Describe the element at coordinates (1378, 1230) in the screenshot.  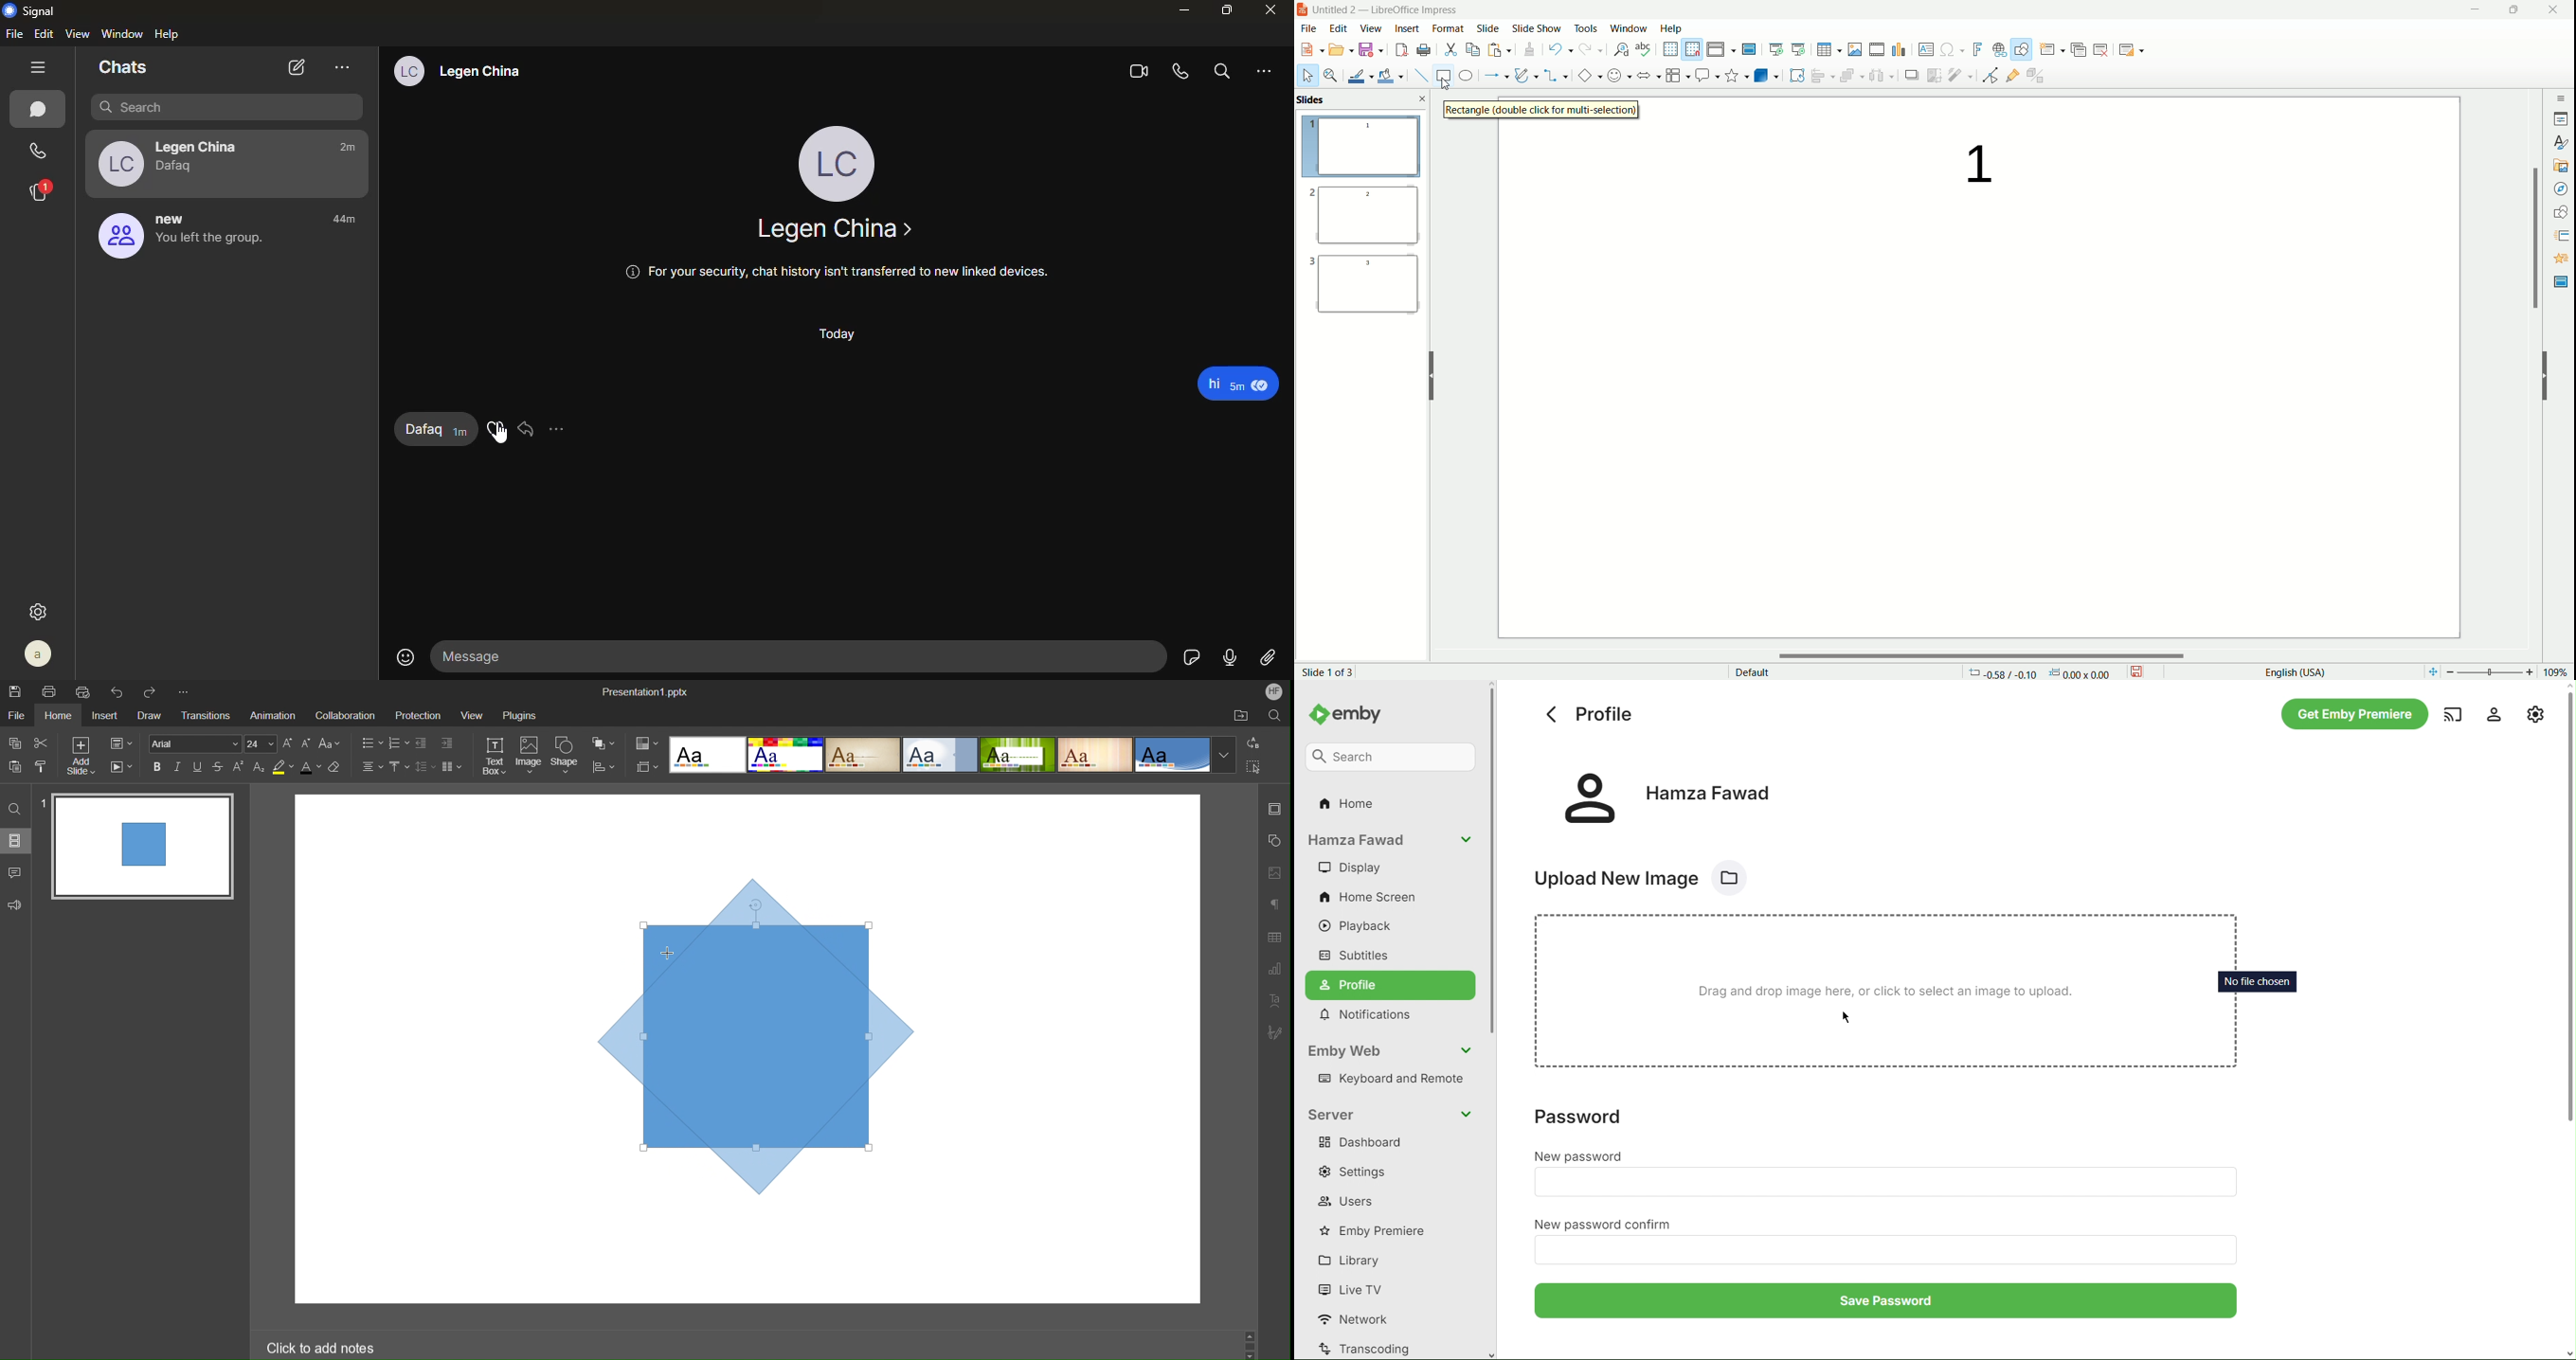
I see `Emby Premiere` at that location.